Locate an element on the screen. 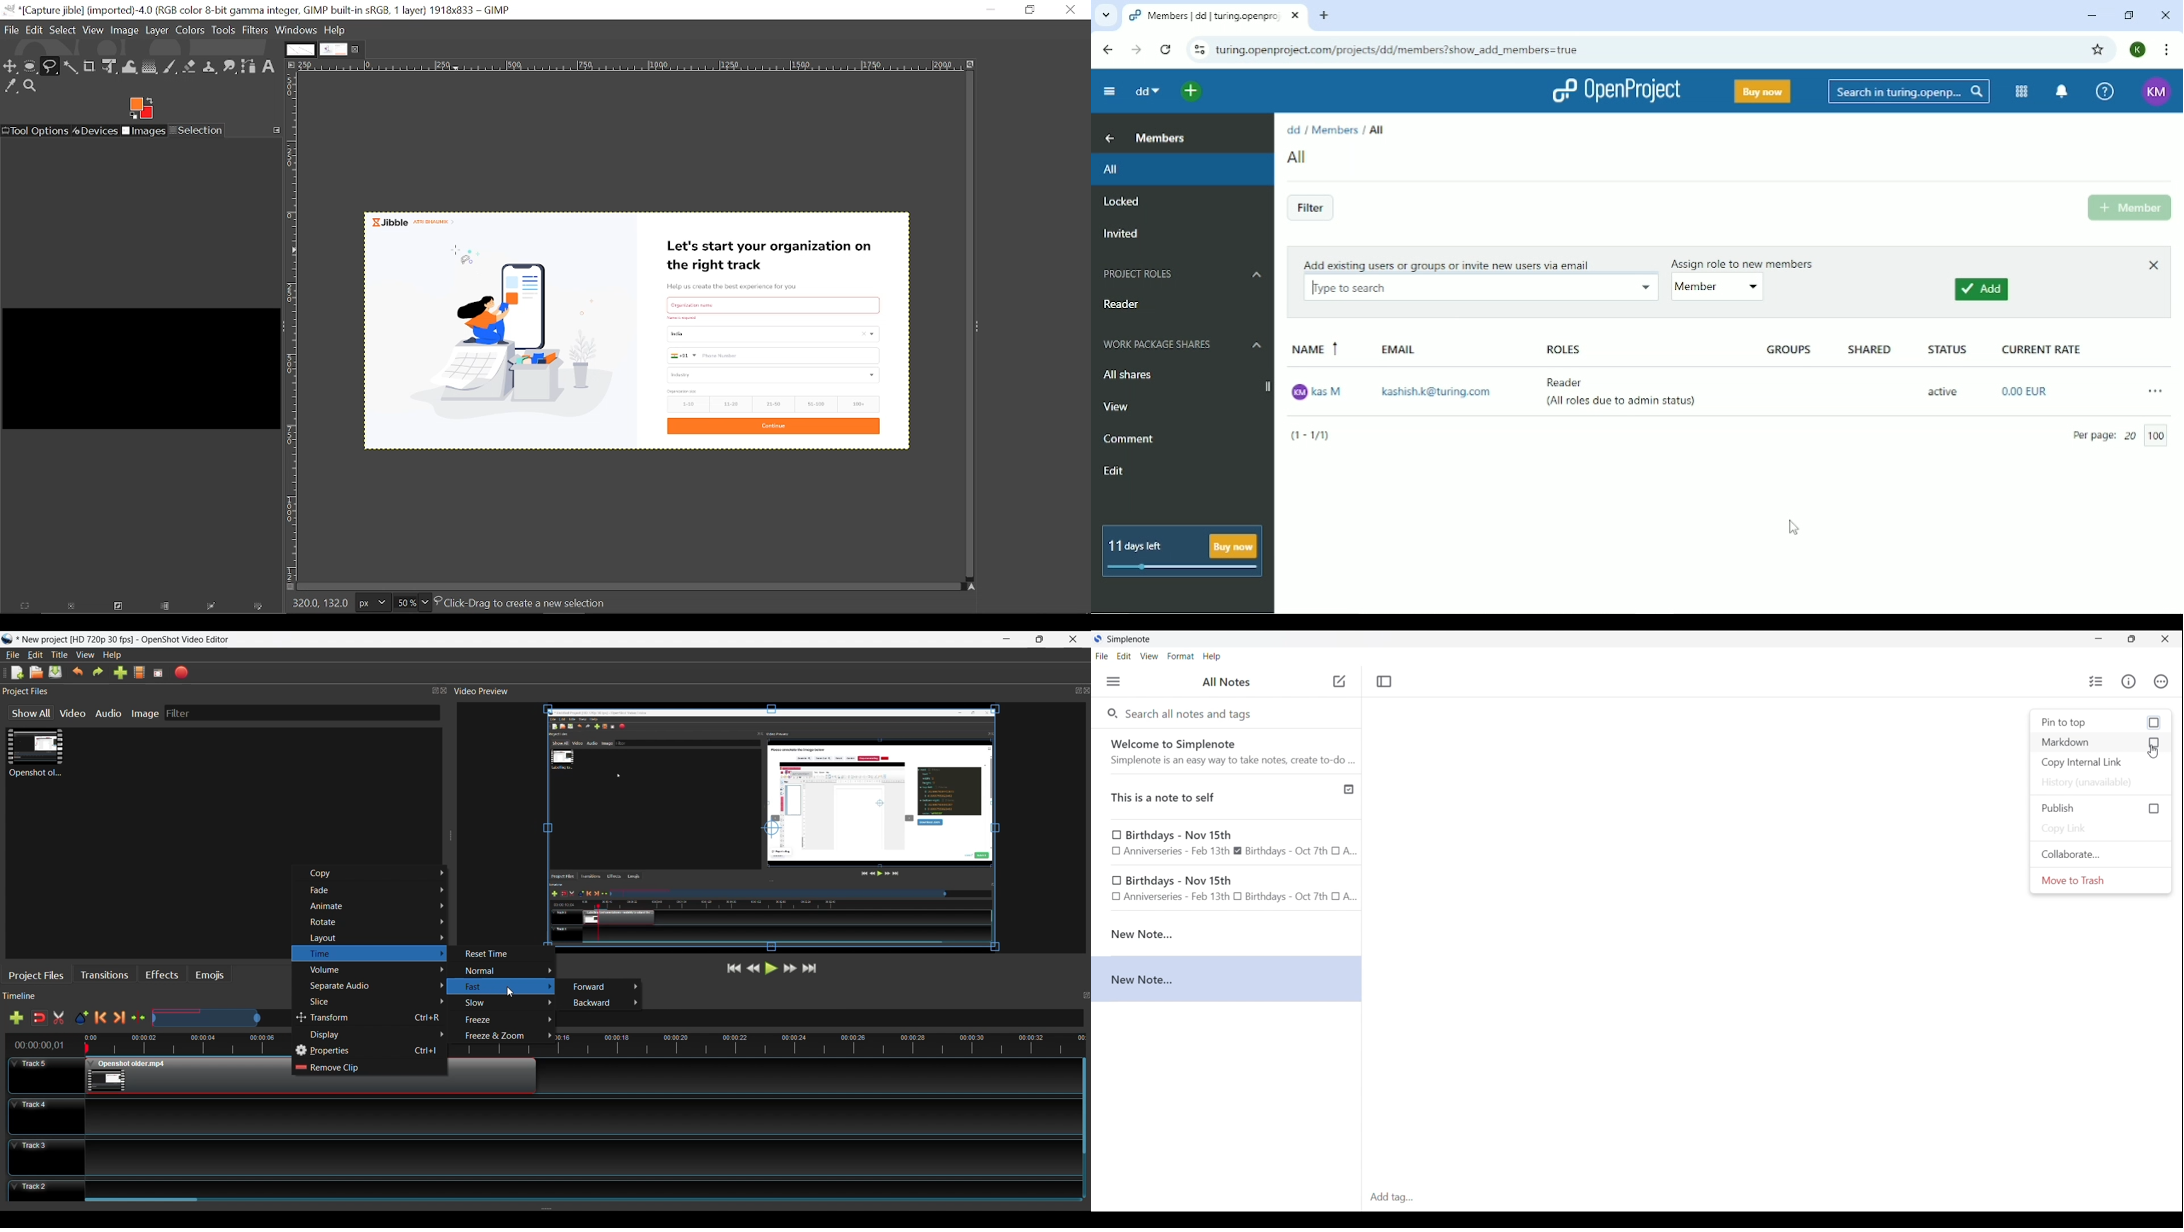  Current image units is located at coordinates (372, 603).